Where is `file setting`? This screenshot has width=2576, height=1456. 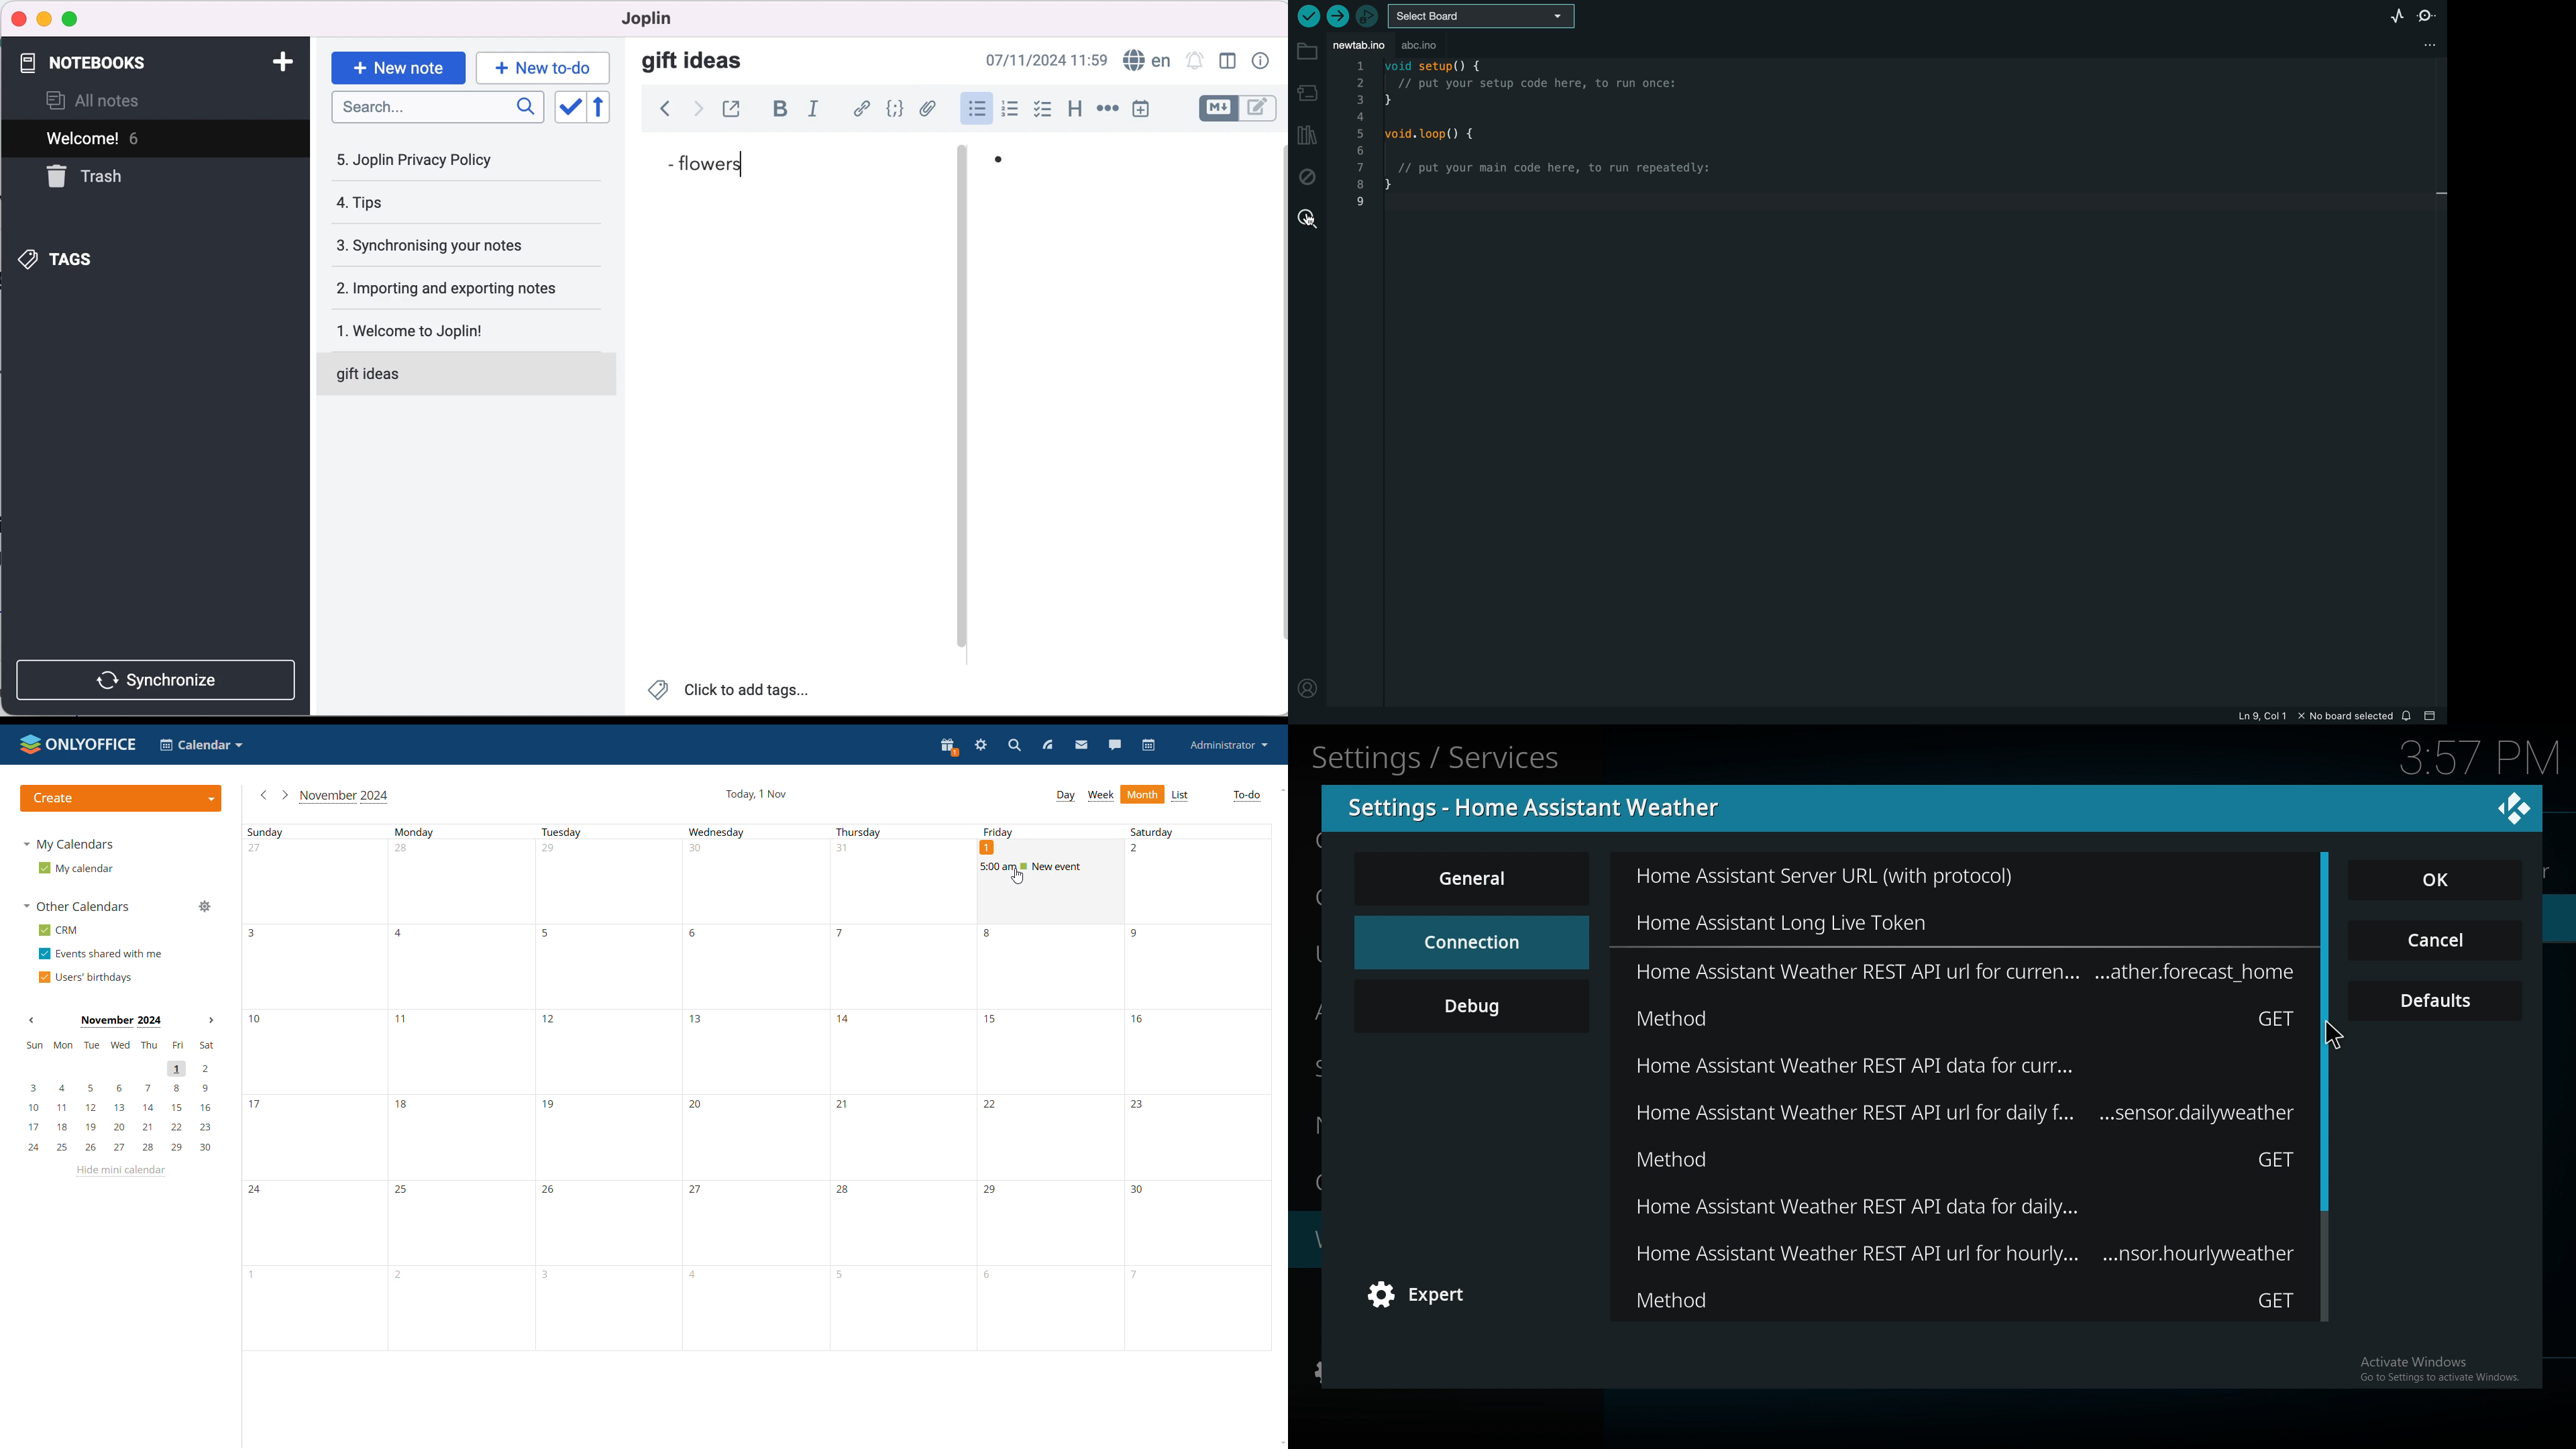
file setting is located at coordinates (2417, 45).